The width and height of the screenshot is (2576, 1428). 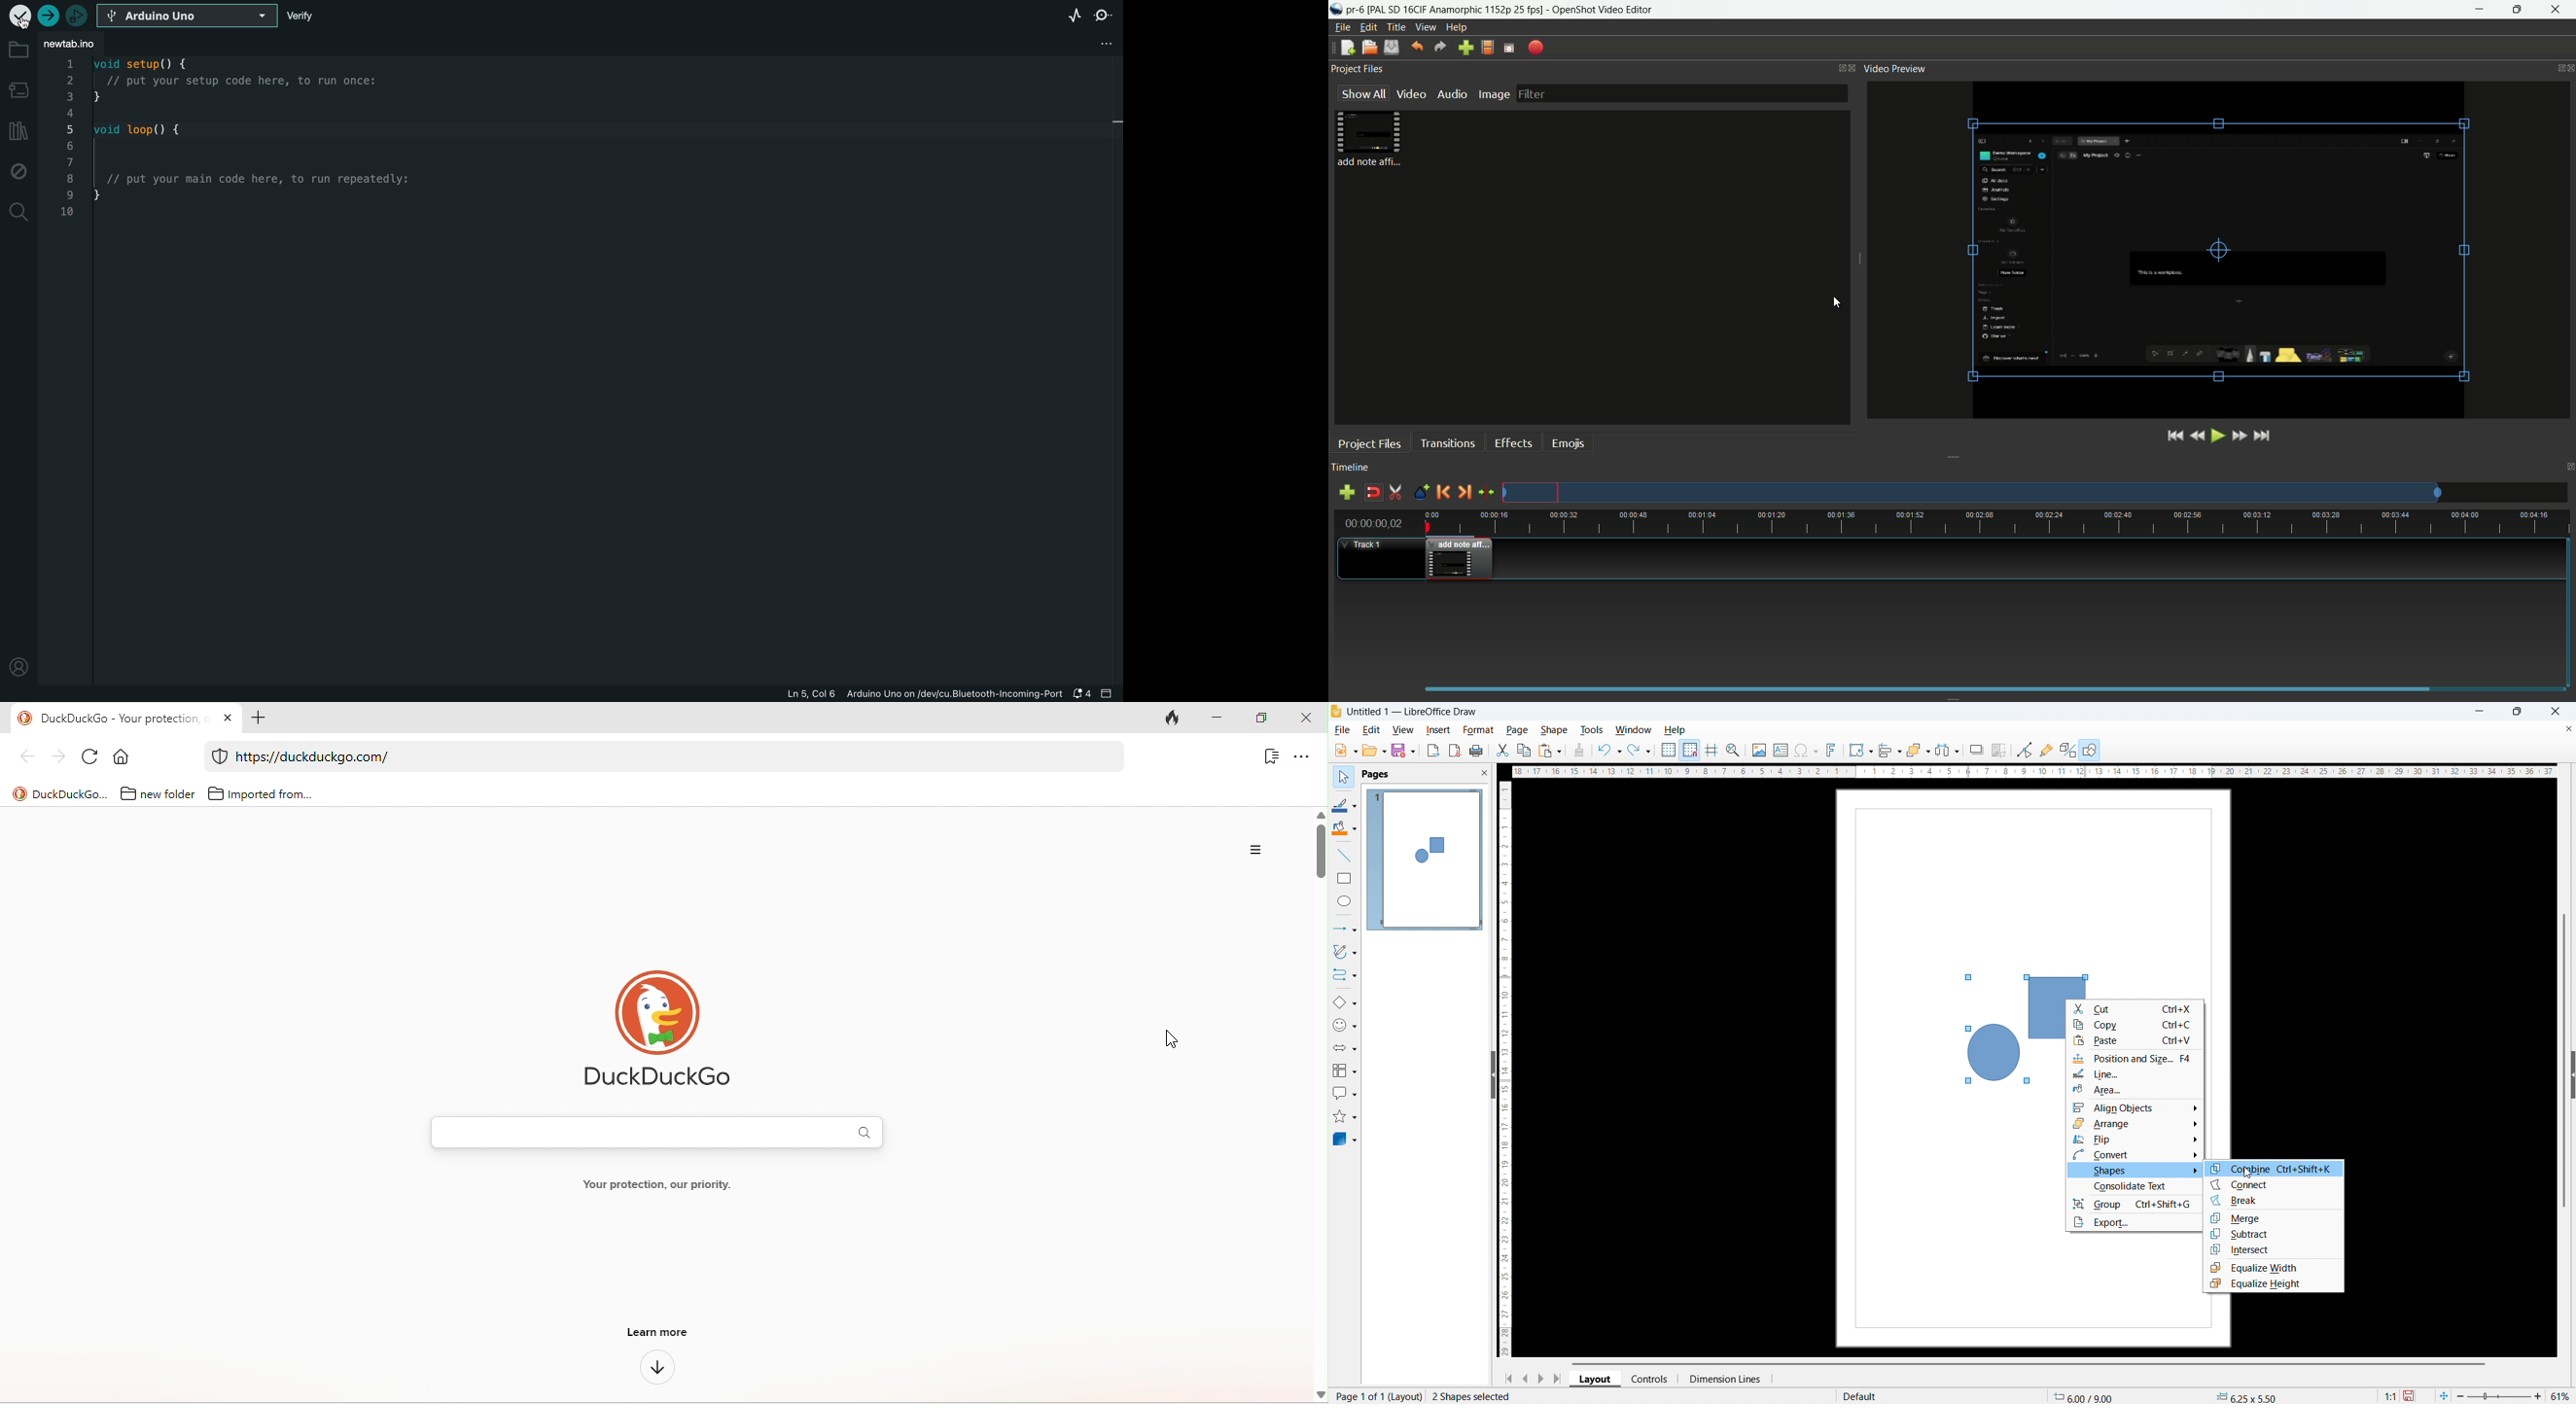 I want to click on cursor coordinate, so click(x=2086, y=1396).